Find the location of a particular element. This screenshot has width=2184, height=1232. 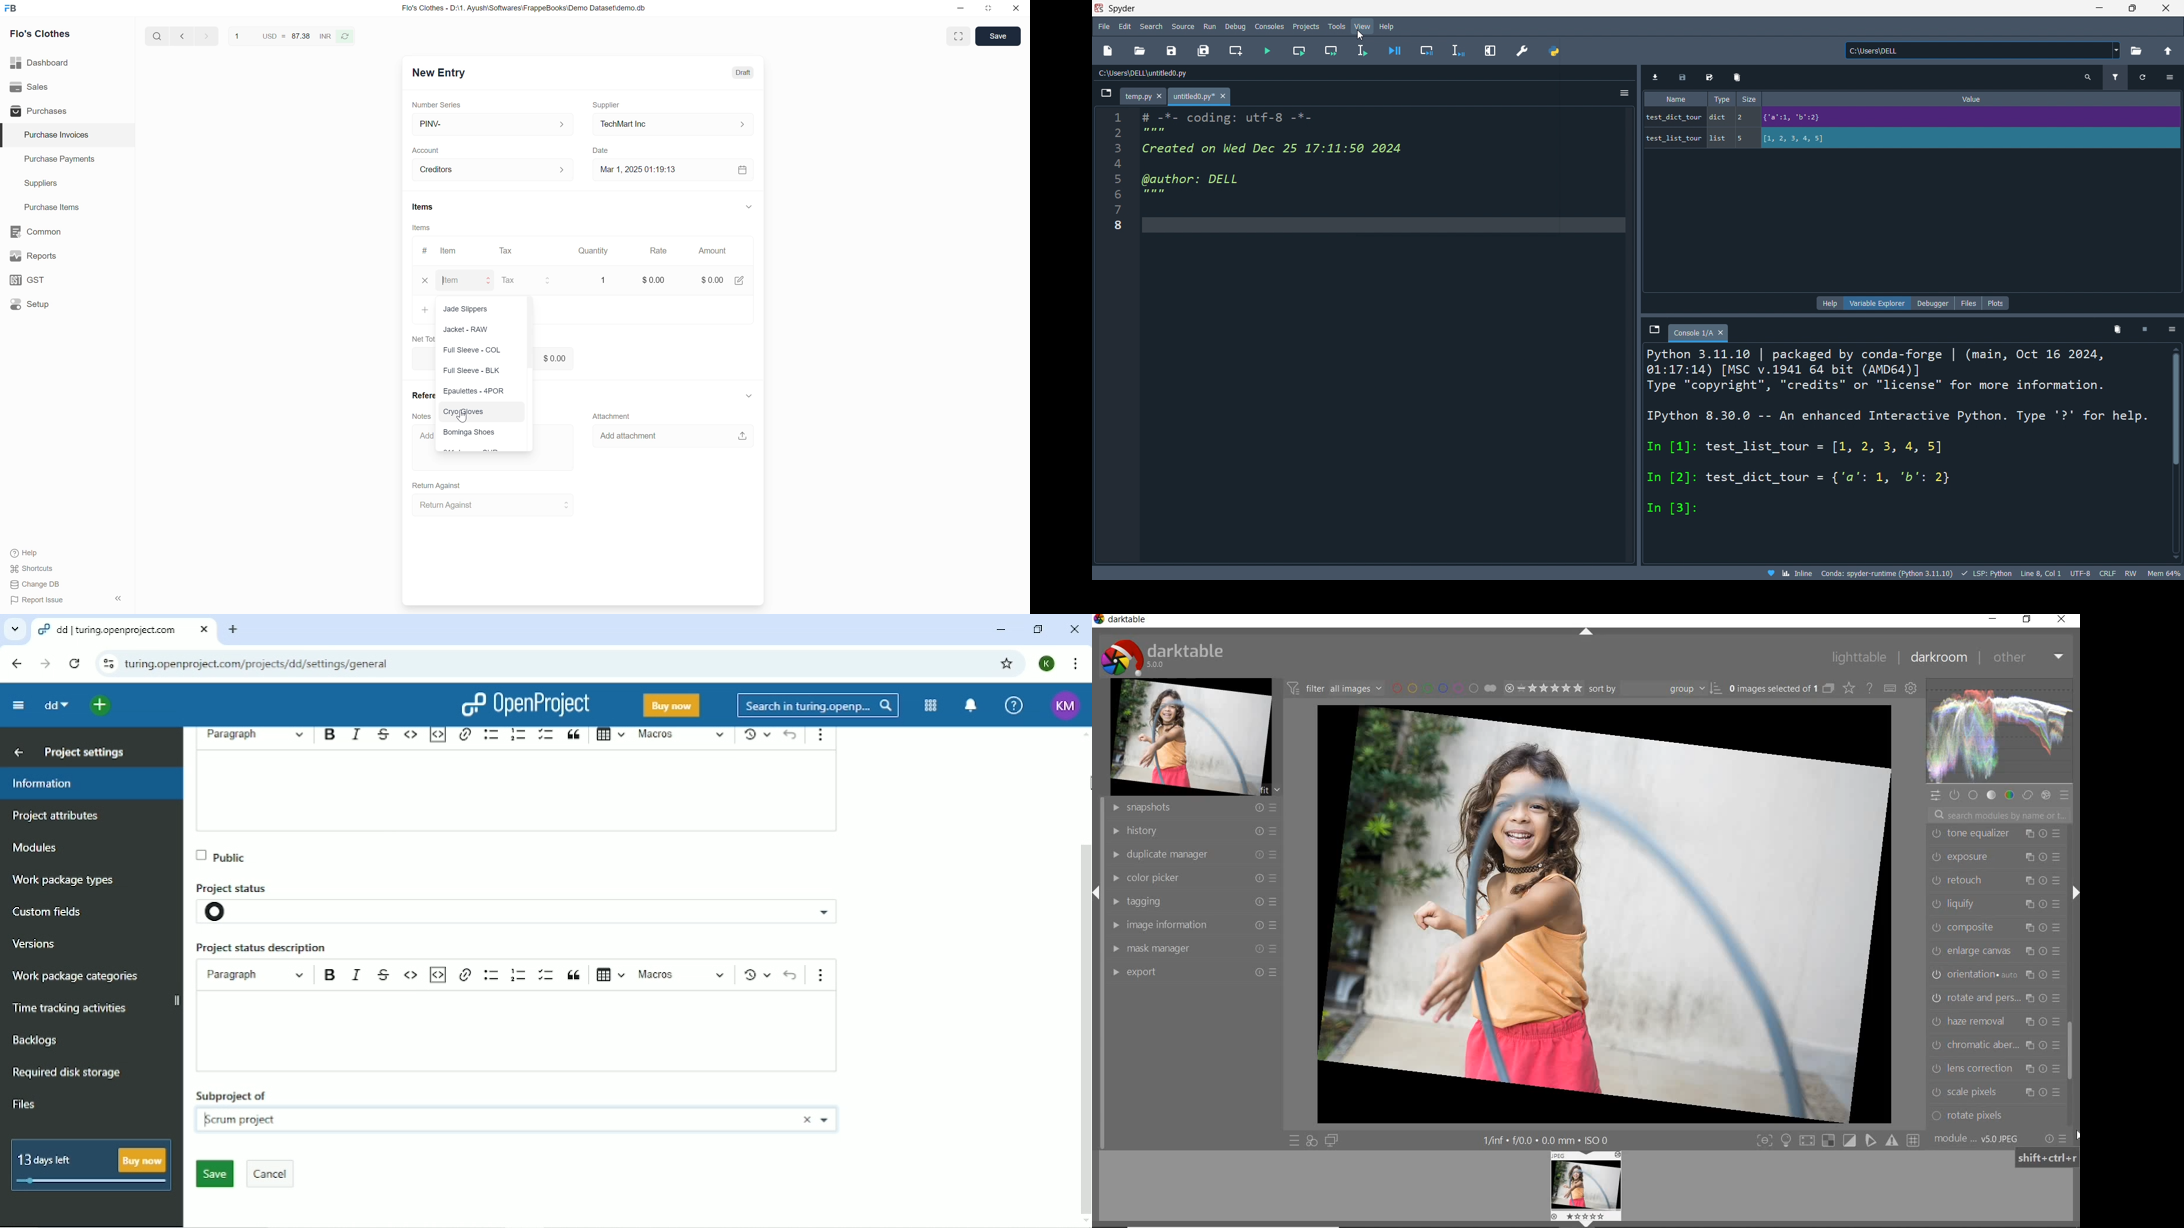

search is located at coordinates (156, 34).